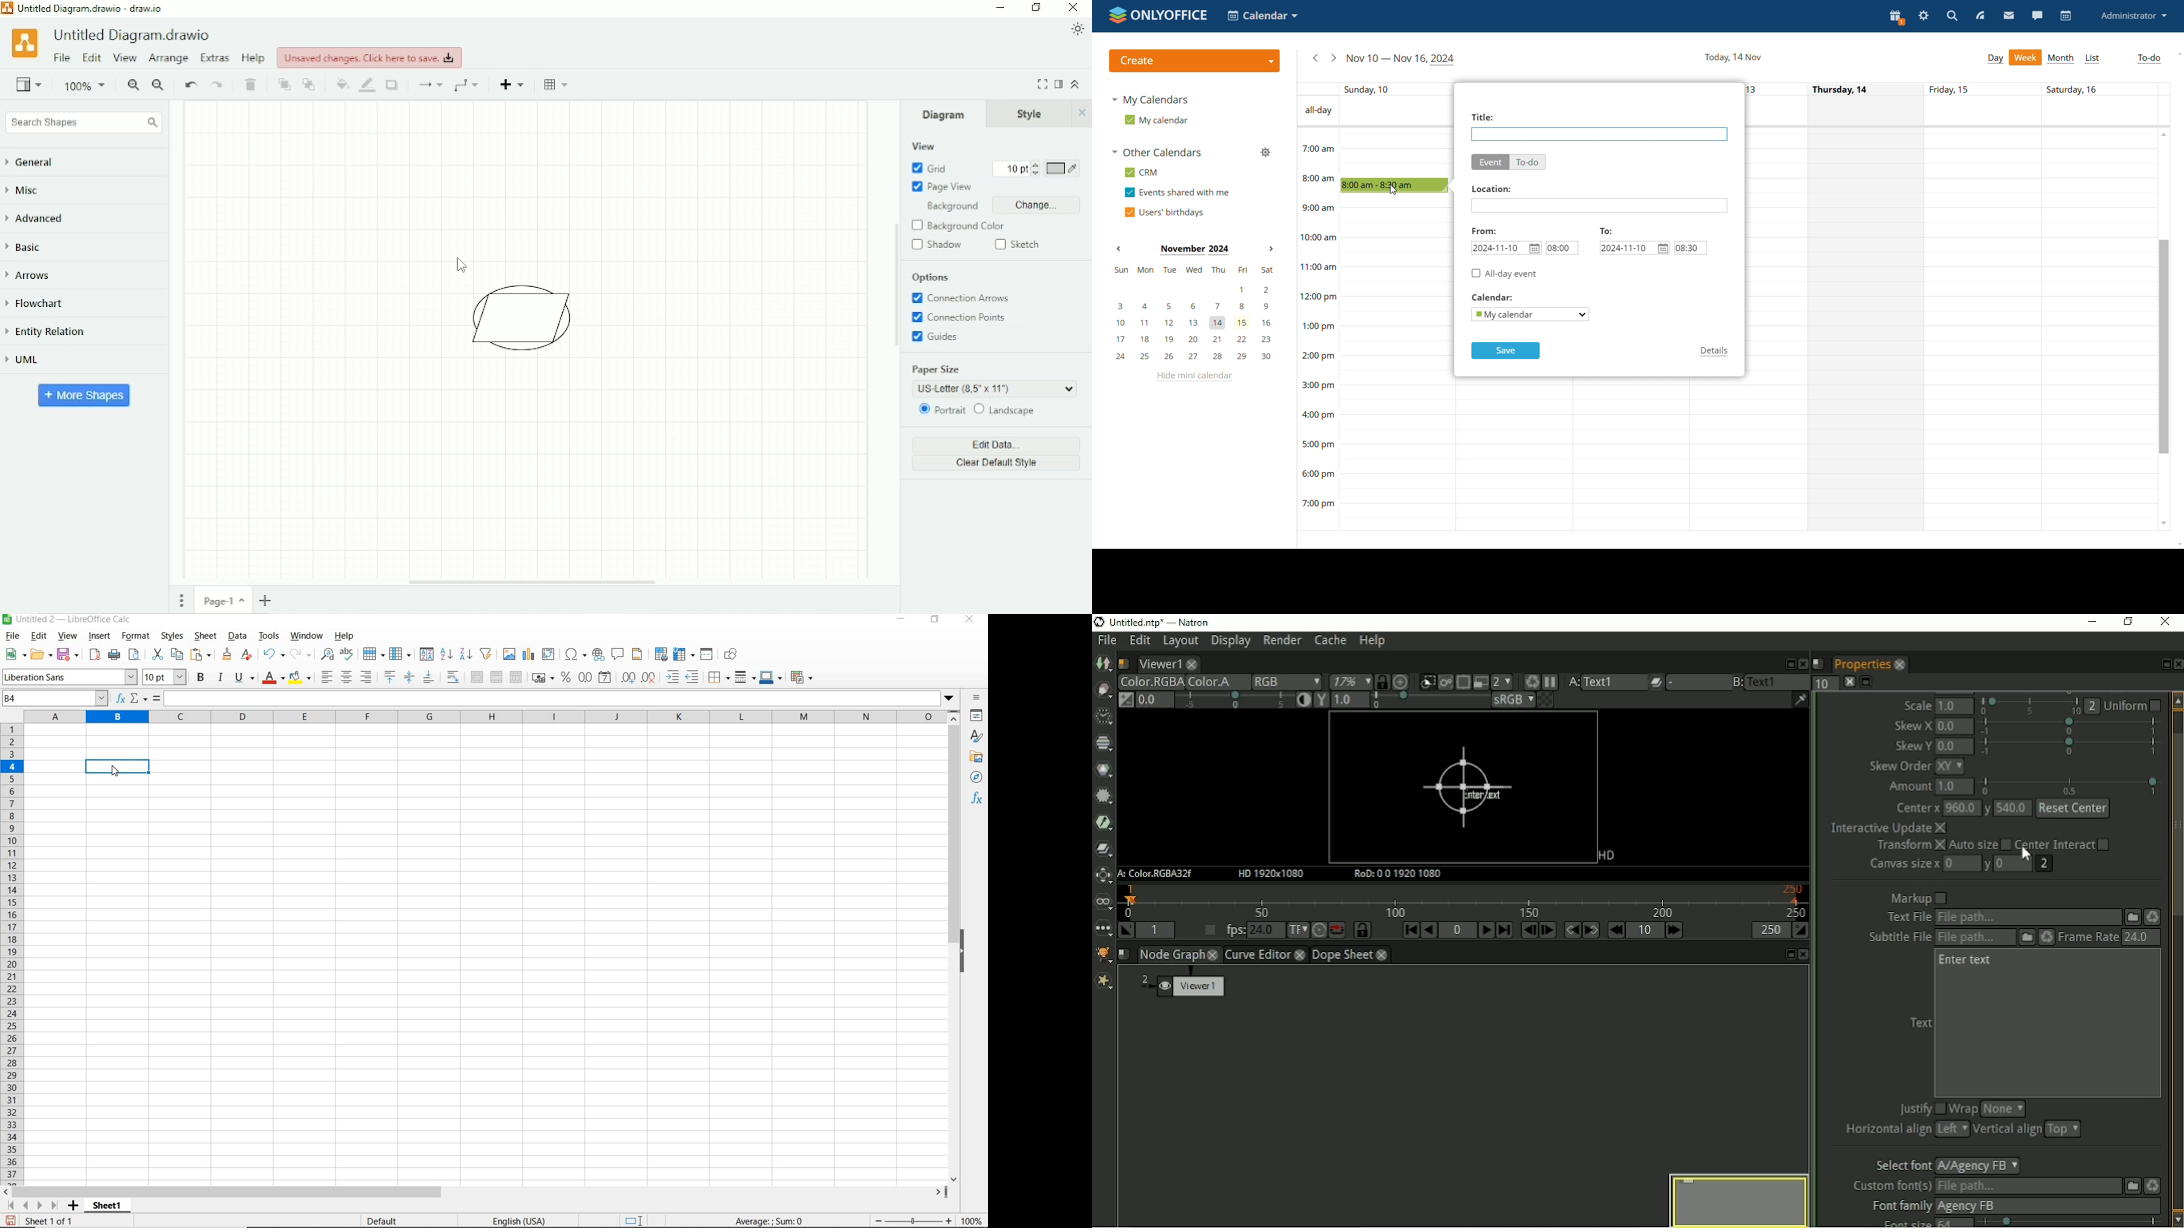 This screenshot has width=2184, height=1232. What do you see at coordinates (902, 620) in the screenshot?
I see `minimize` at bounding box center [902, 620].